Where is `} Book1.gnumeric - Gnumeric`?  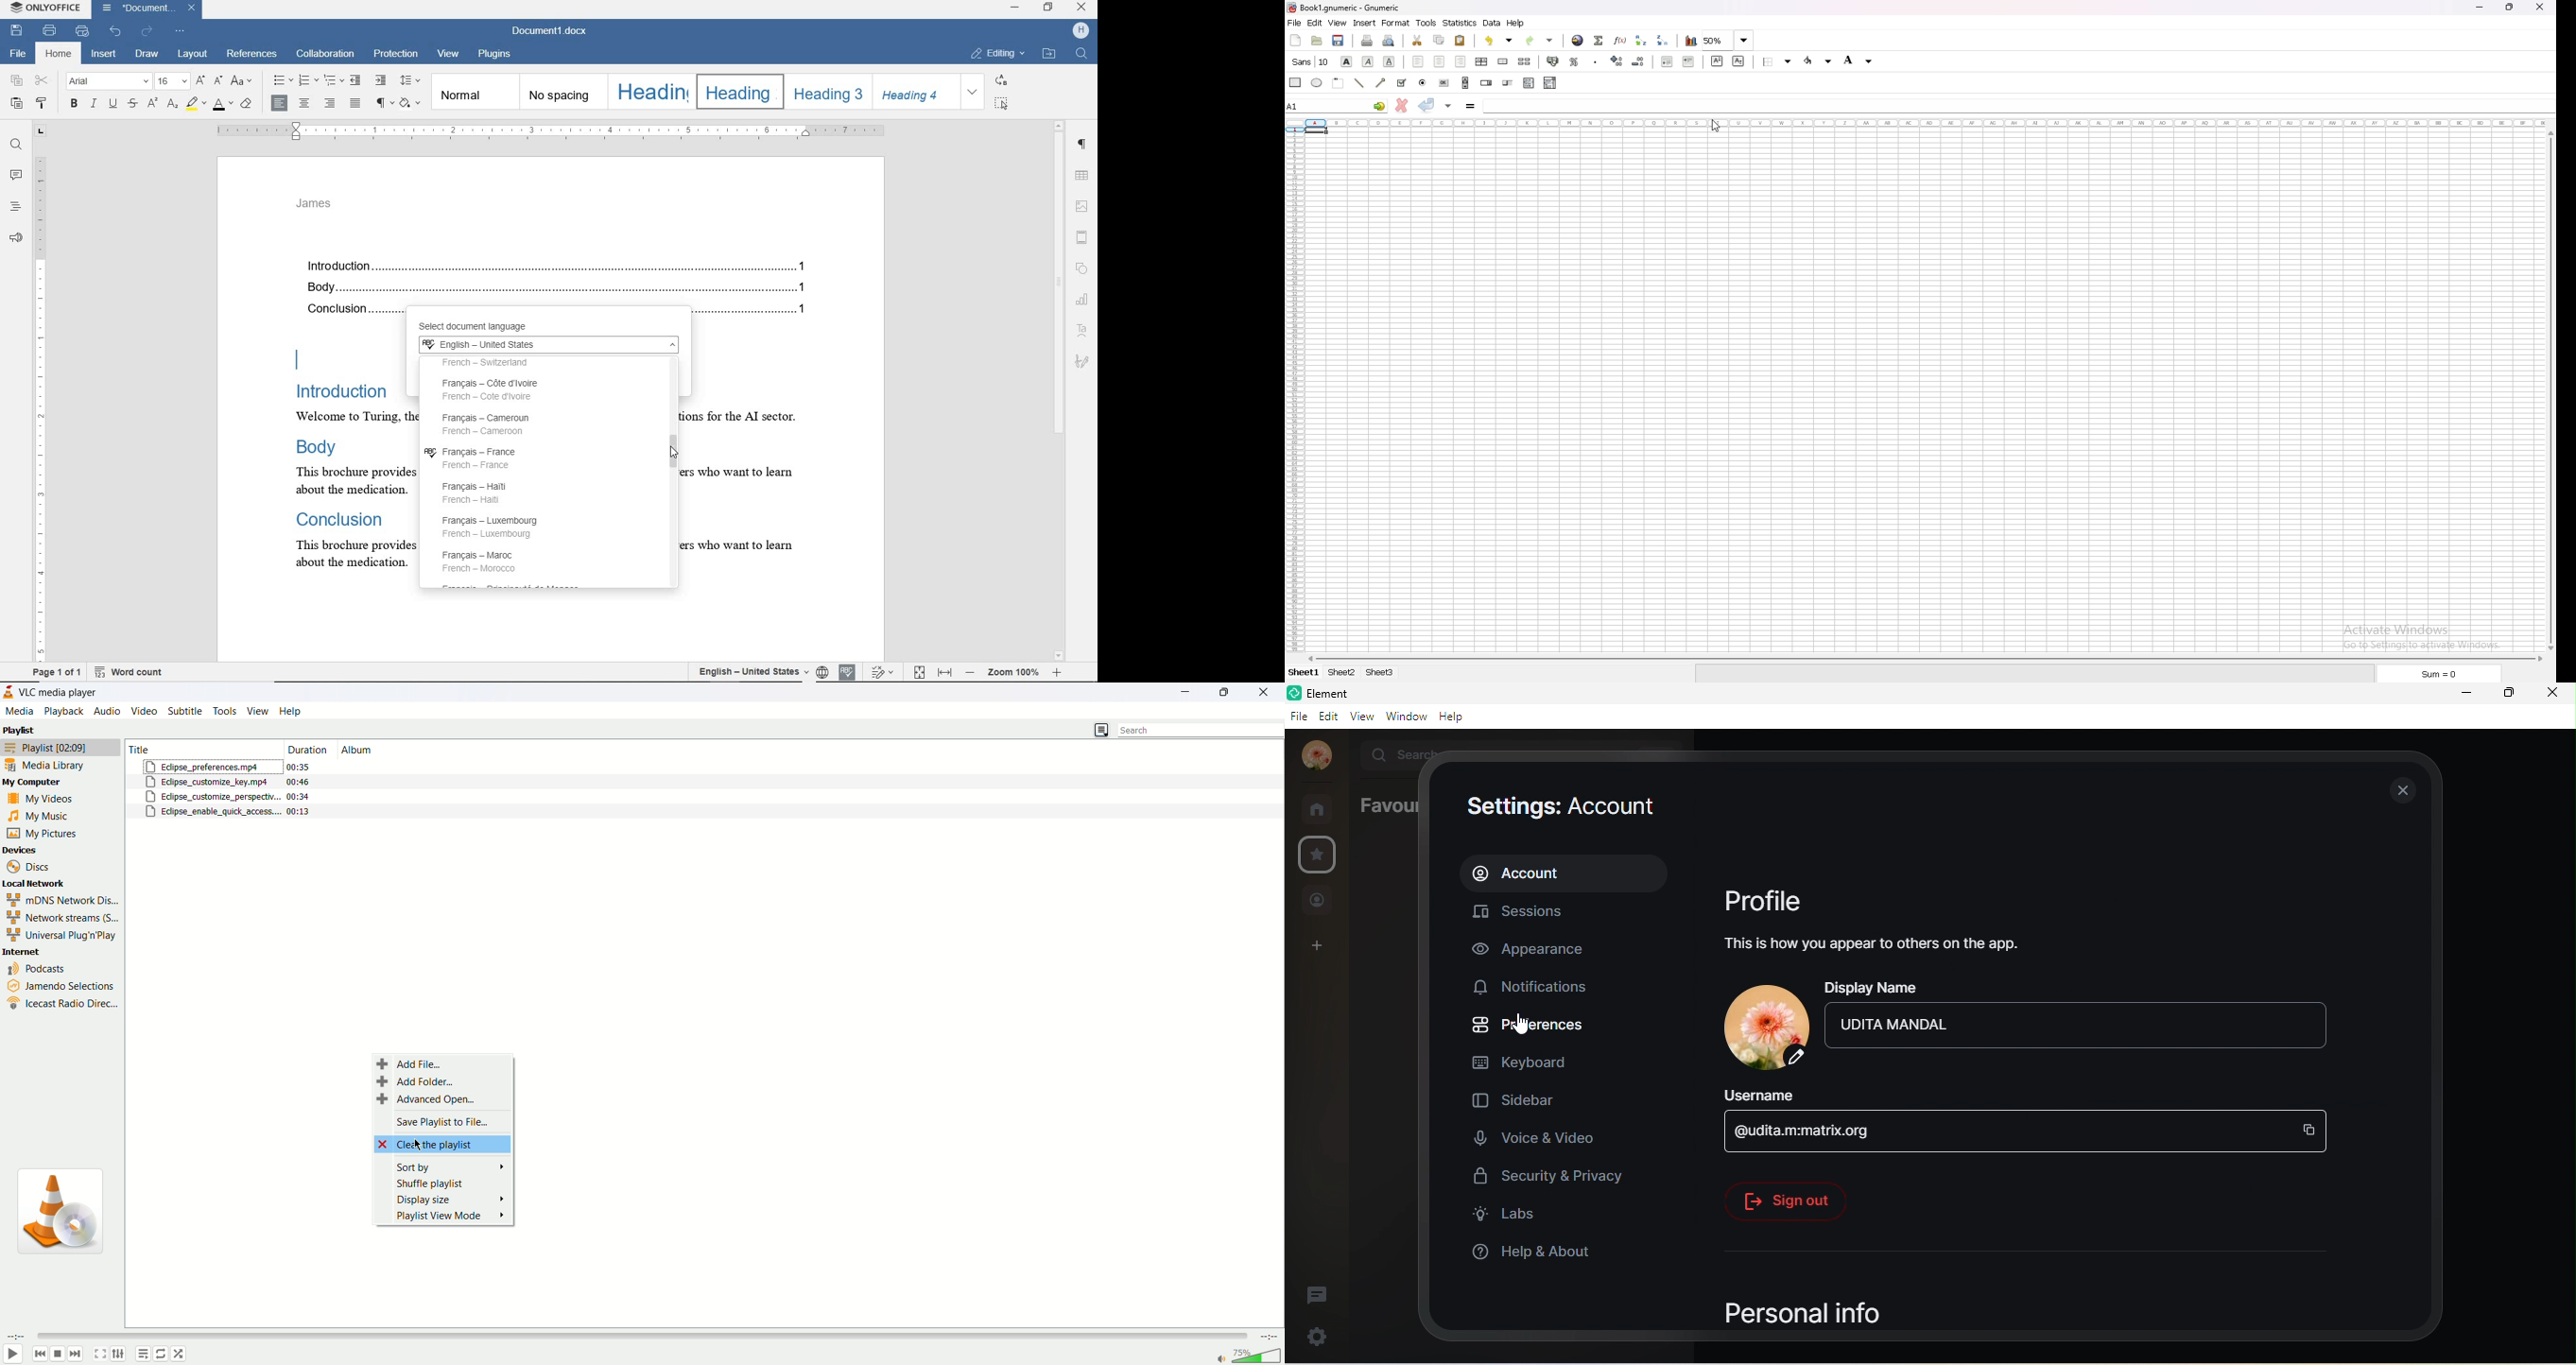
} Book1.gnumeric - Gnumeric is located at coordinates (1350, 9).